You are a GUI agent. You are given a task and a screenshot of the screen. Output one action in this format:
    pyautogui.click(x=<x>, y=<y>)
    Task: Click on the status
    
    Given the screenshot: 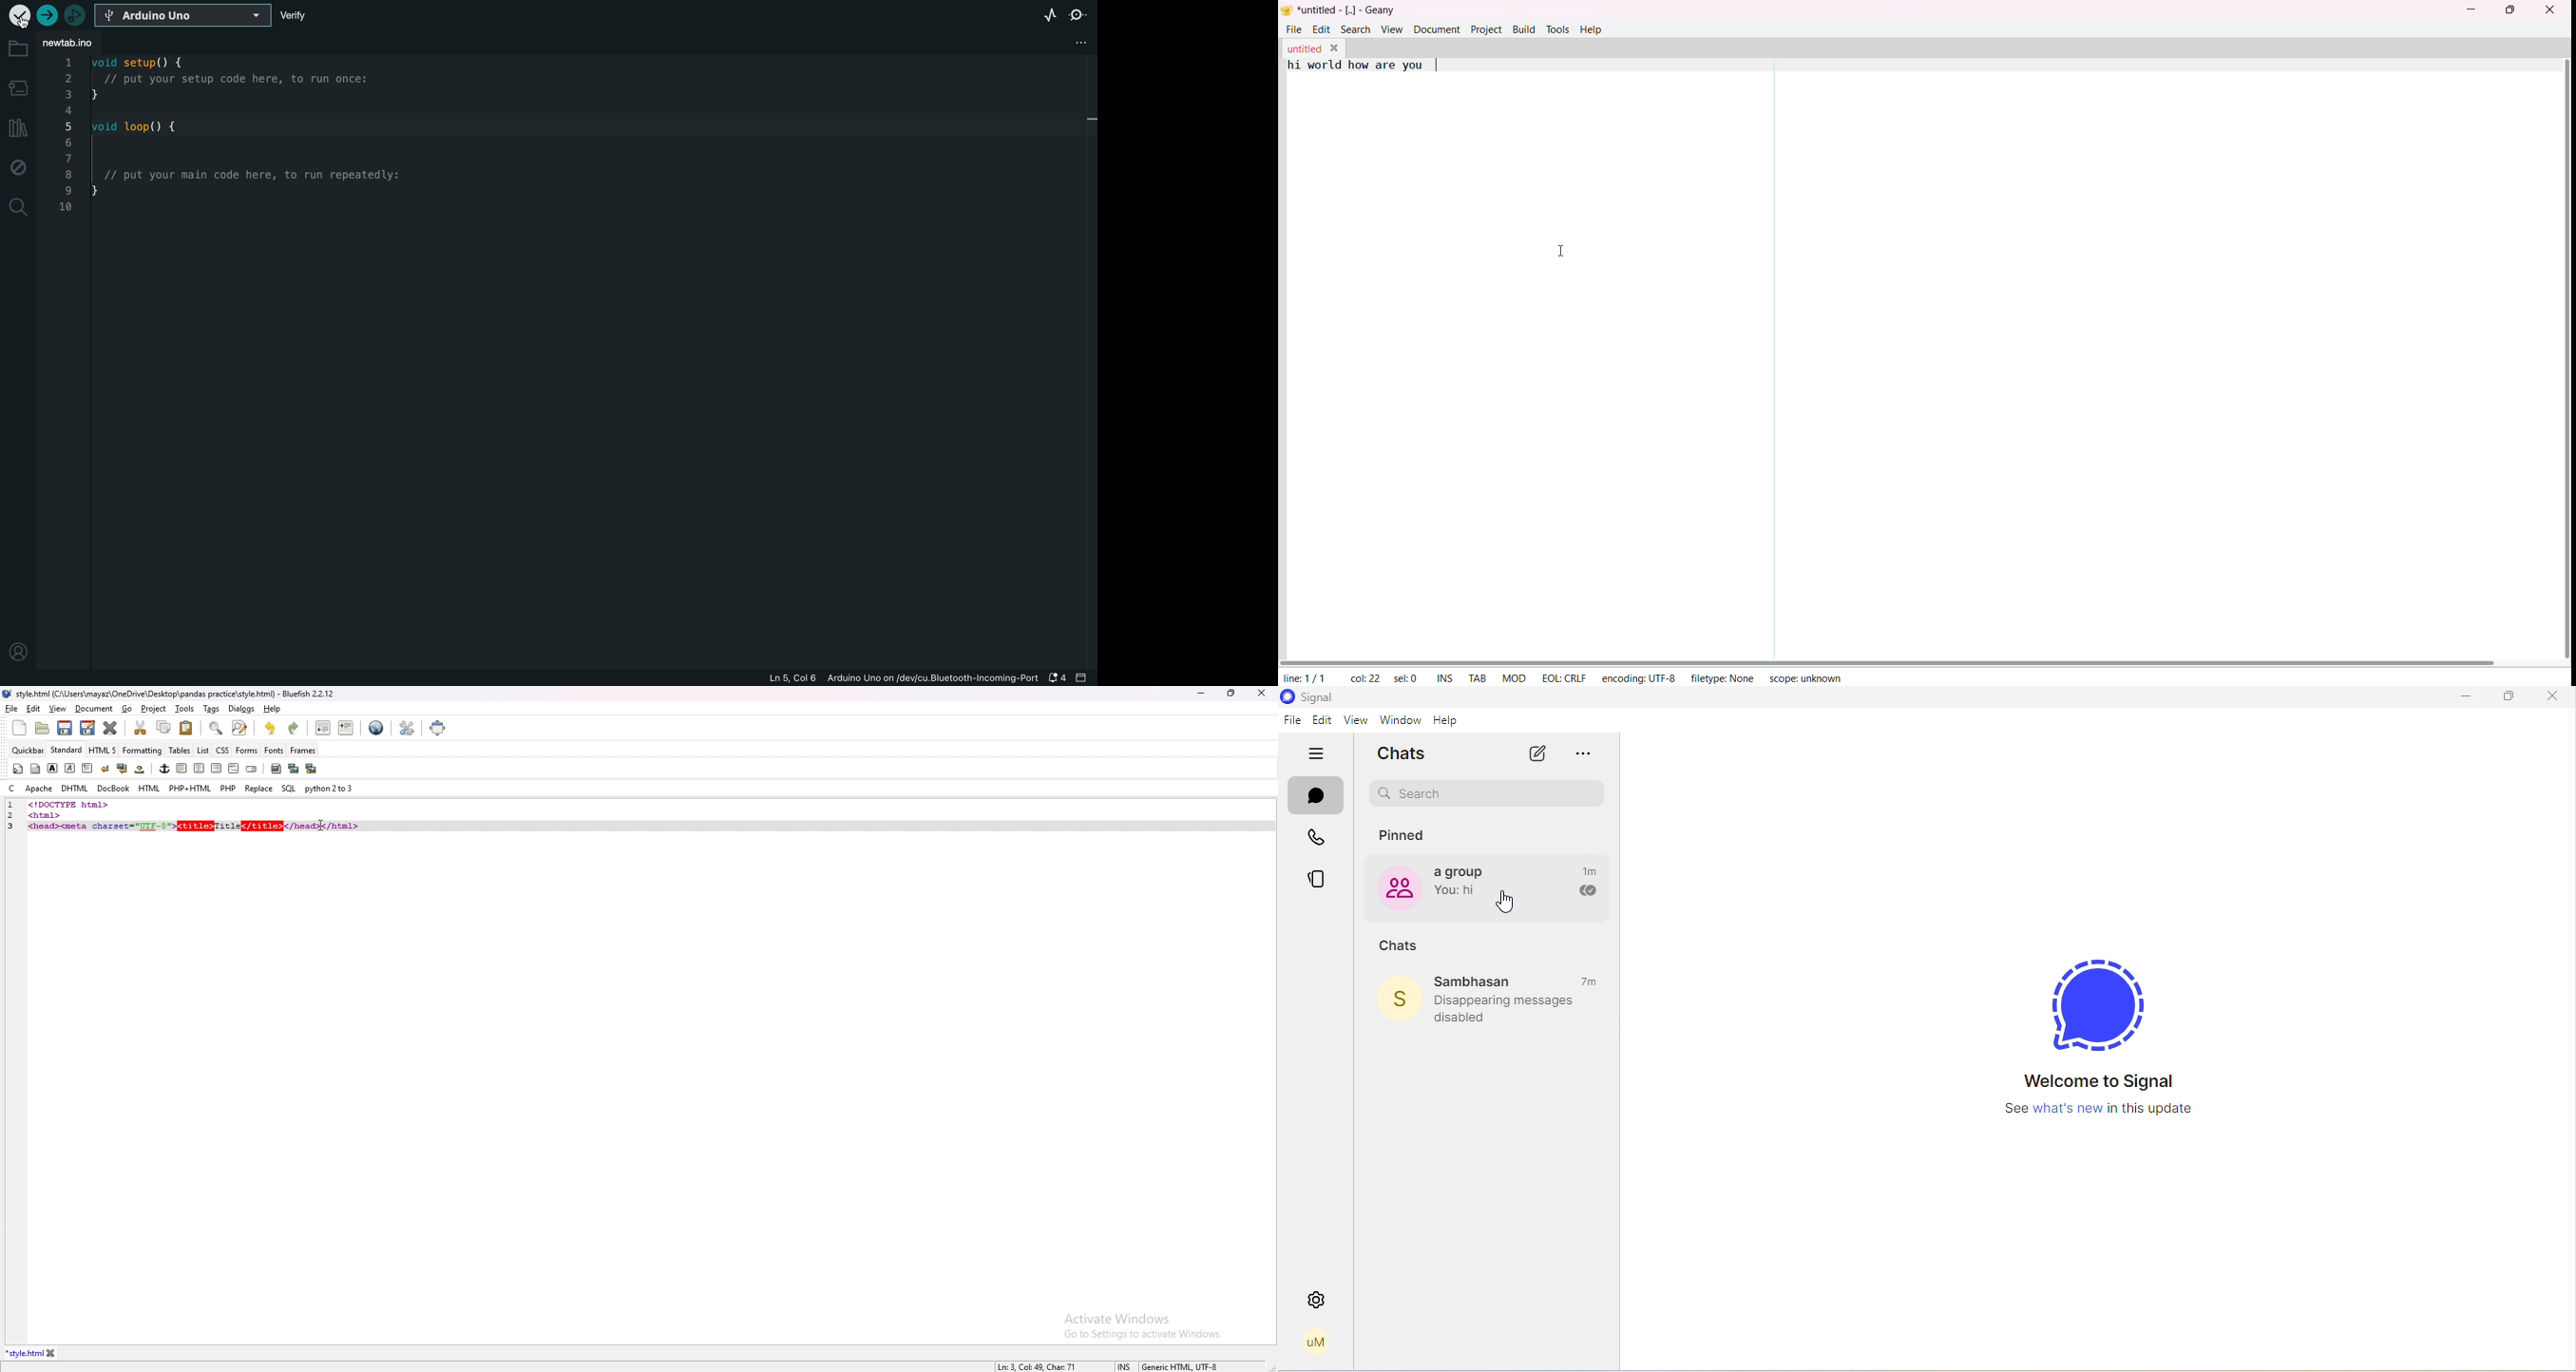 What is the action you would take?
    pyautogui.click(x=1320, y=880)
    